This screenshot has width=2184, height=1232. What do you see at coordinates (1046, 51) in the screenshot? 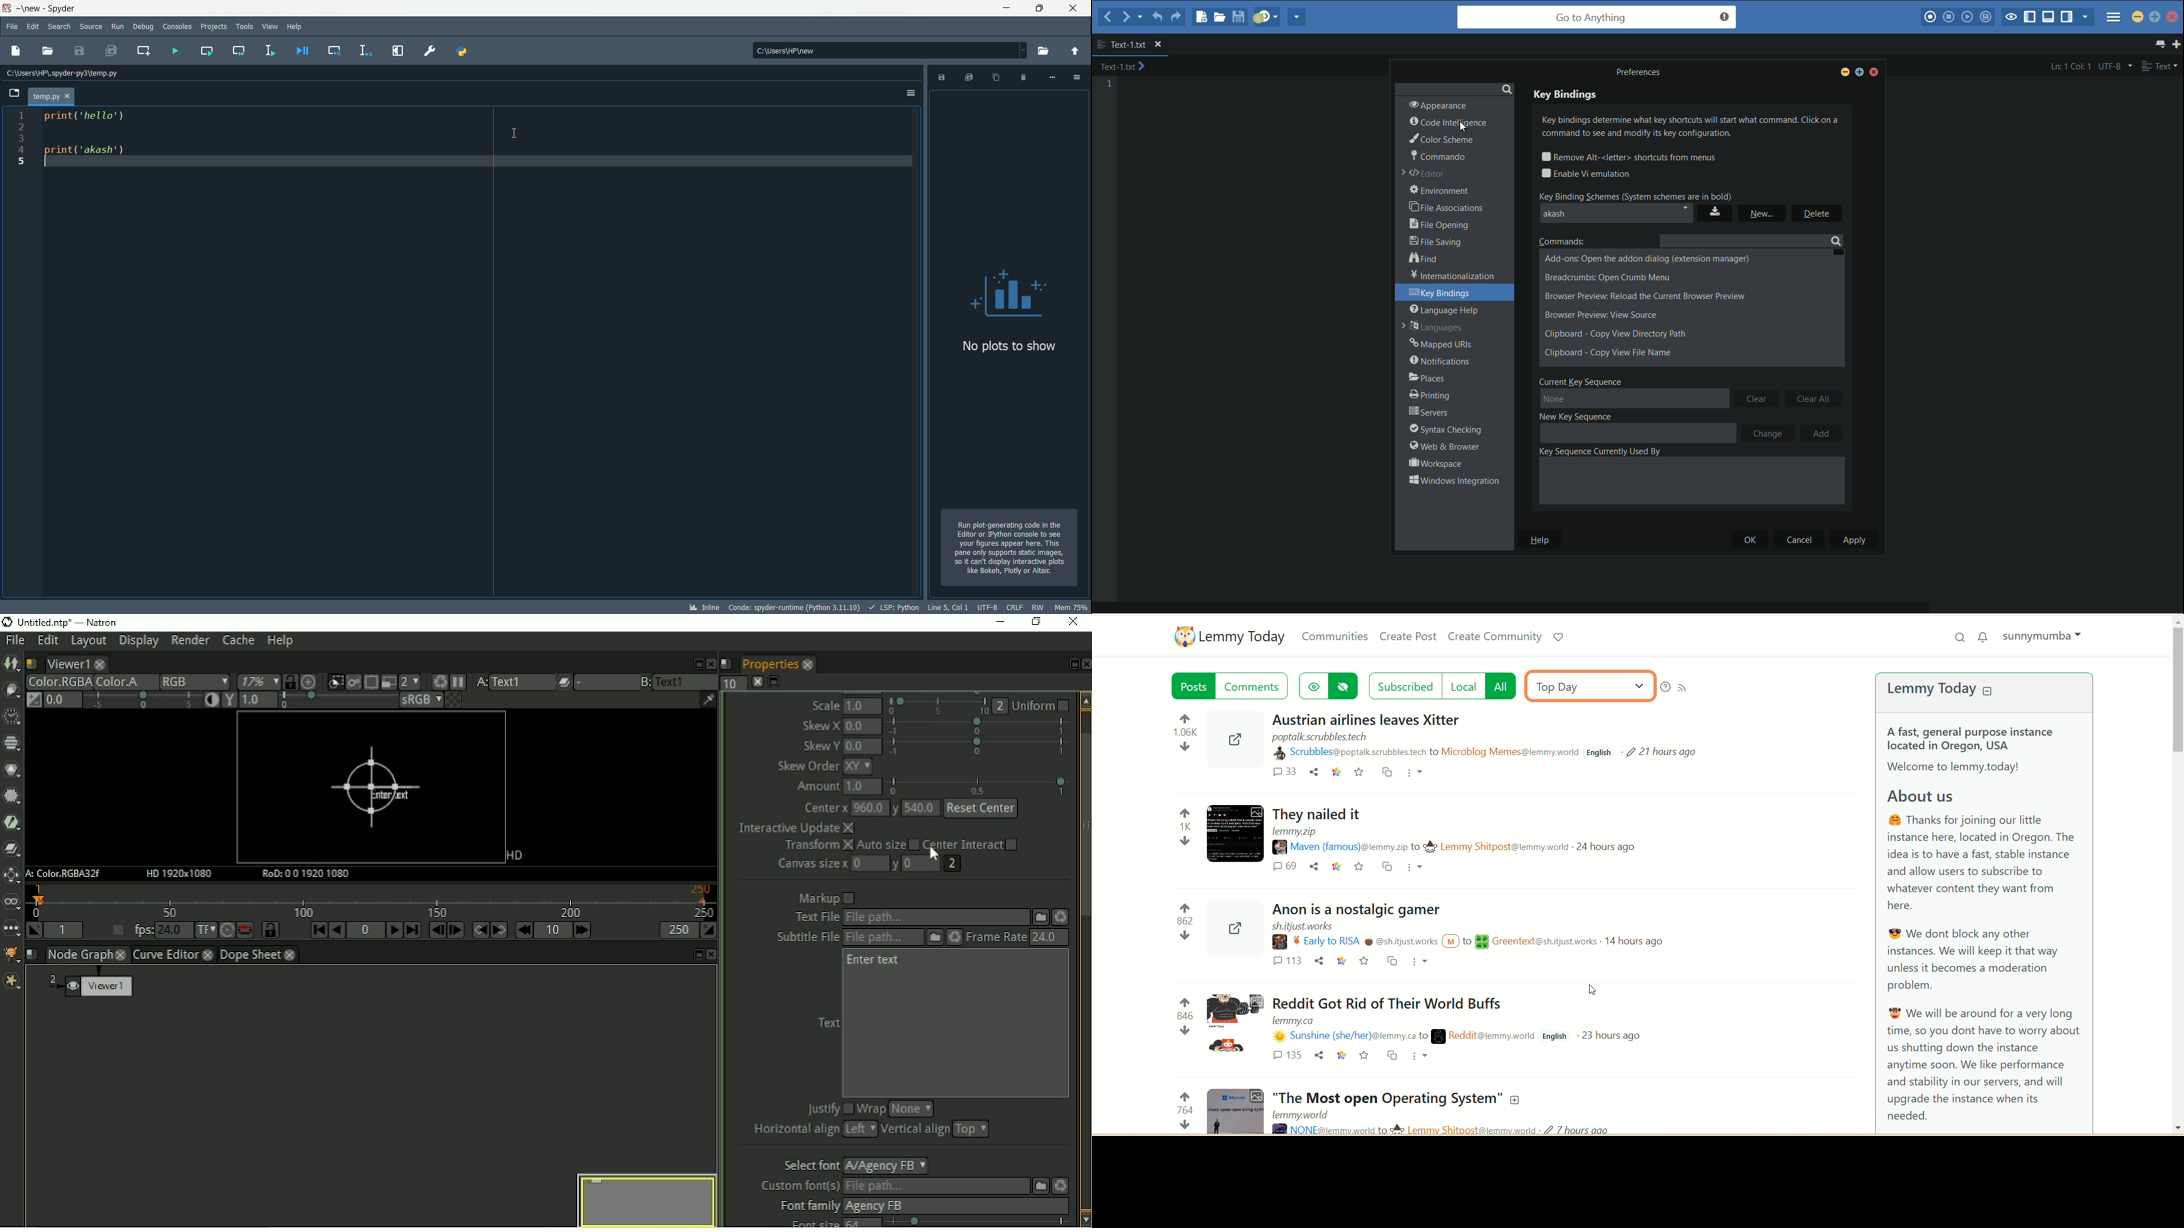
I see `browse a working directory` at bounding box center [1046, 51].